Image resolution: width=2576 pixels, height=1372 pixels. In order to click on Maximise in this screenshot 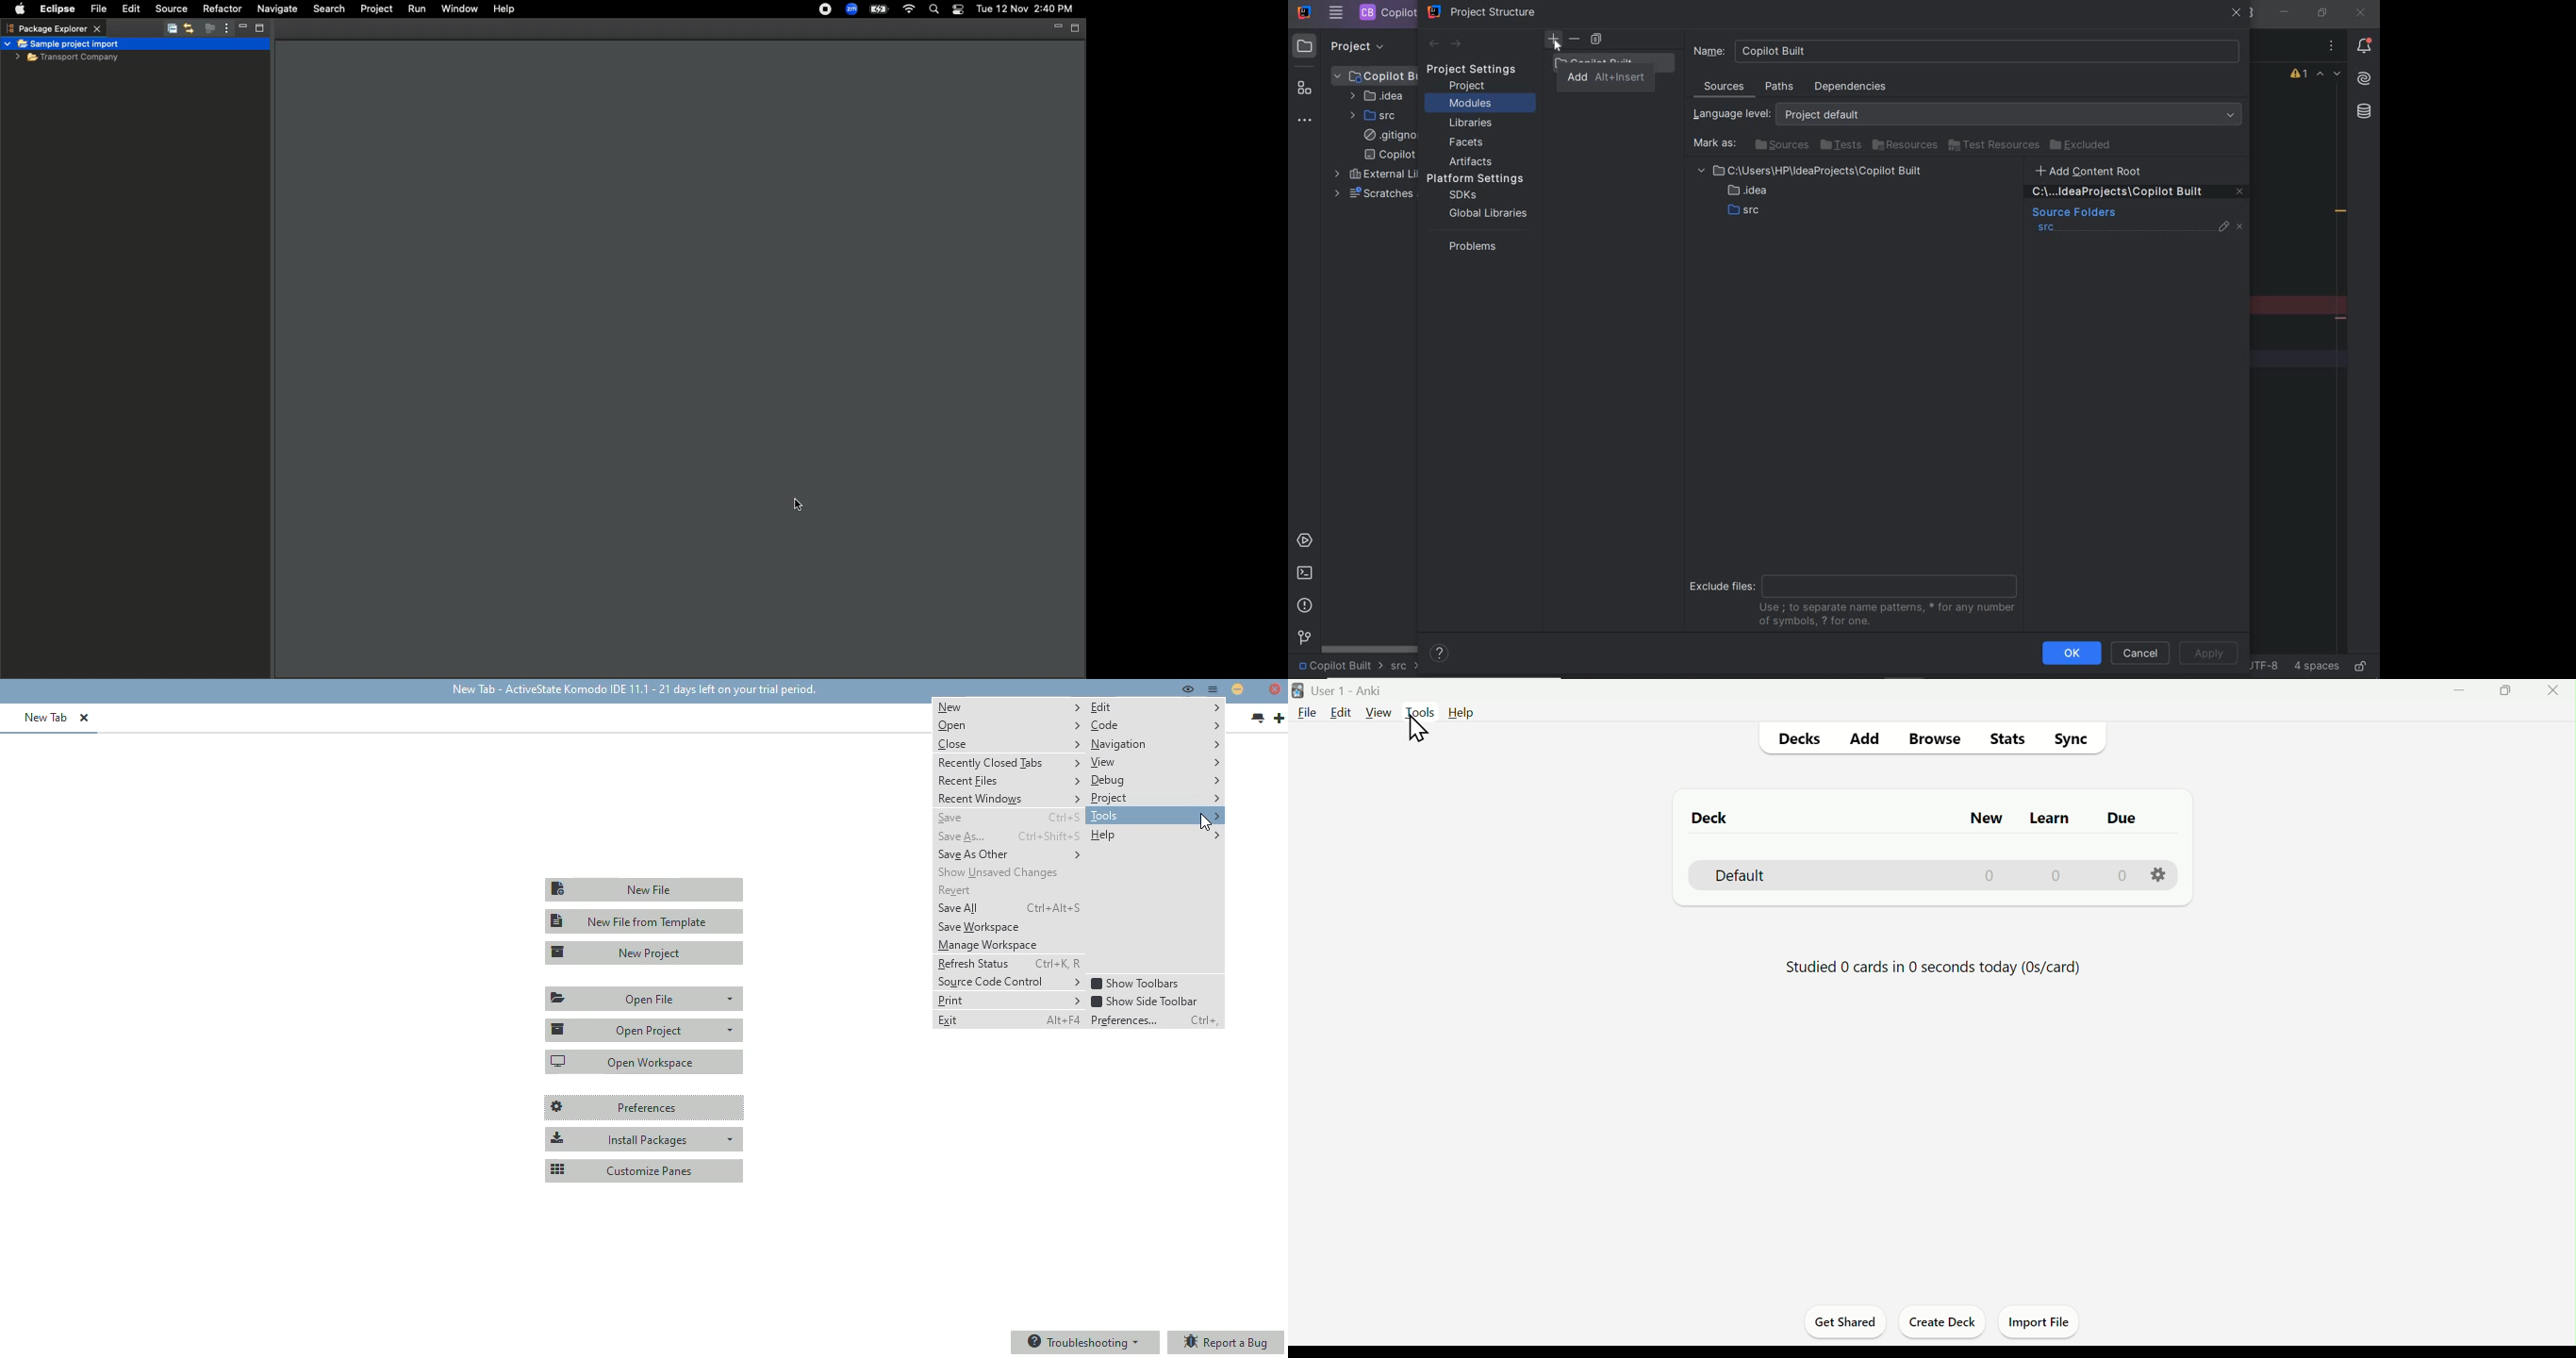, I will do `click(2499, 696)`.